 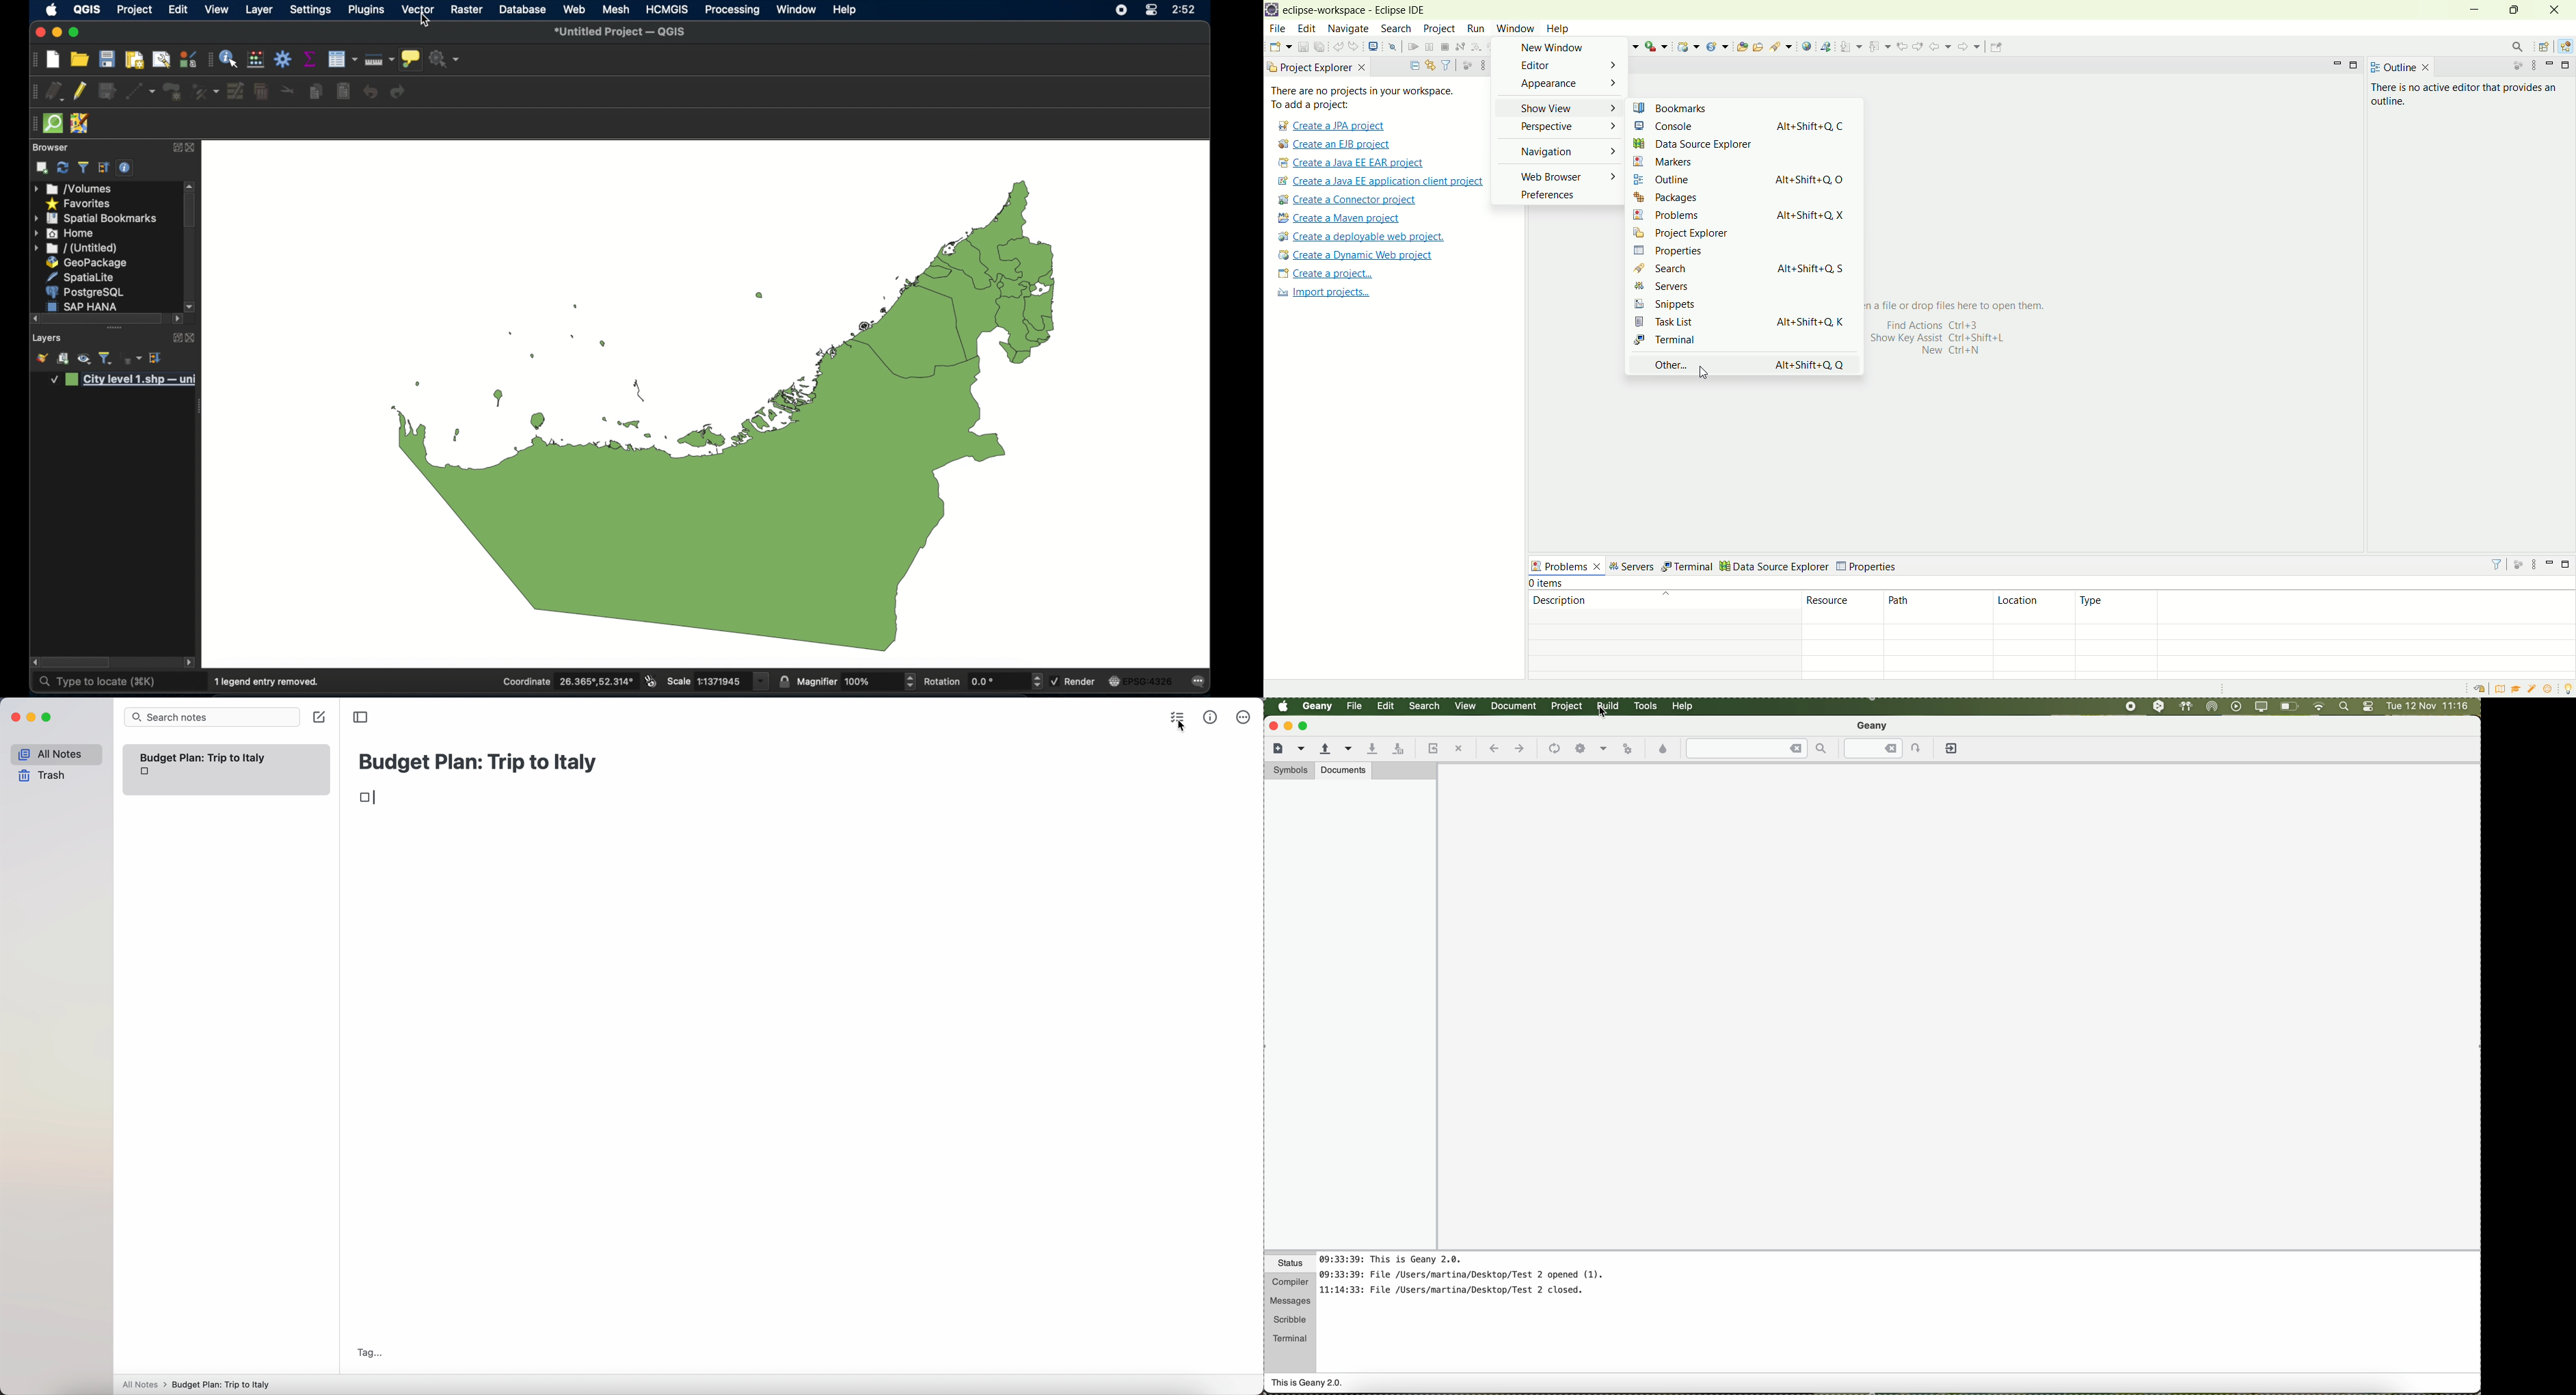 I want to click on show statistical summary, so click(x=311, y=59).